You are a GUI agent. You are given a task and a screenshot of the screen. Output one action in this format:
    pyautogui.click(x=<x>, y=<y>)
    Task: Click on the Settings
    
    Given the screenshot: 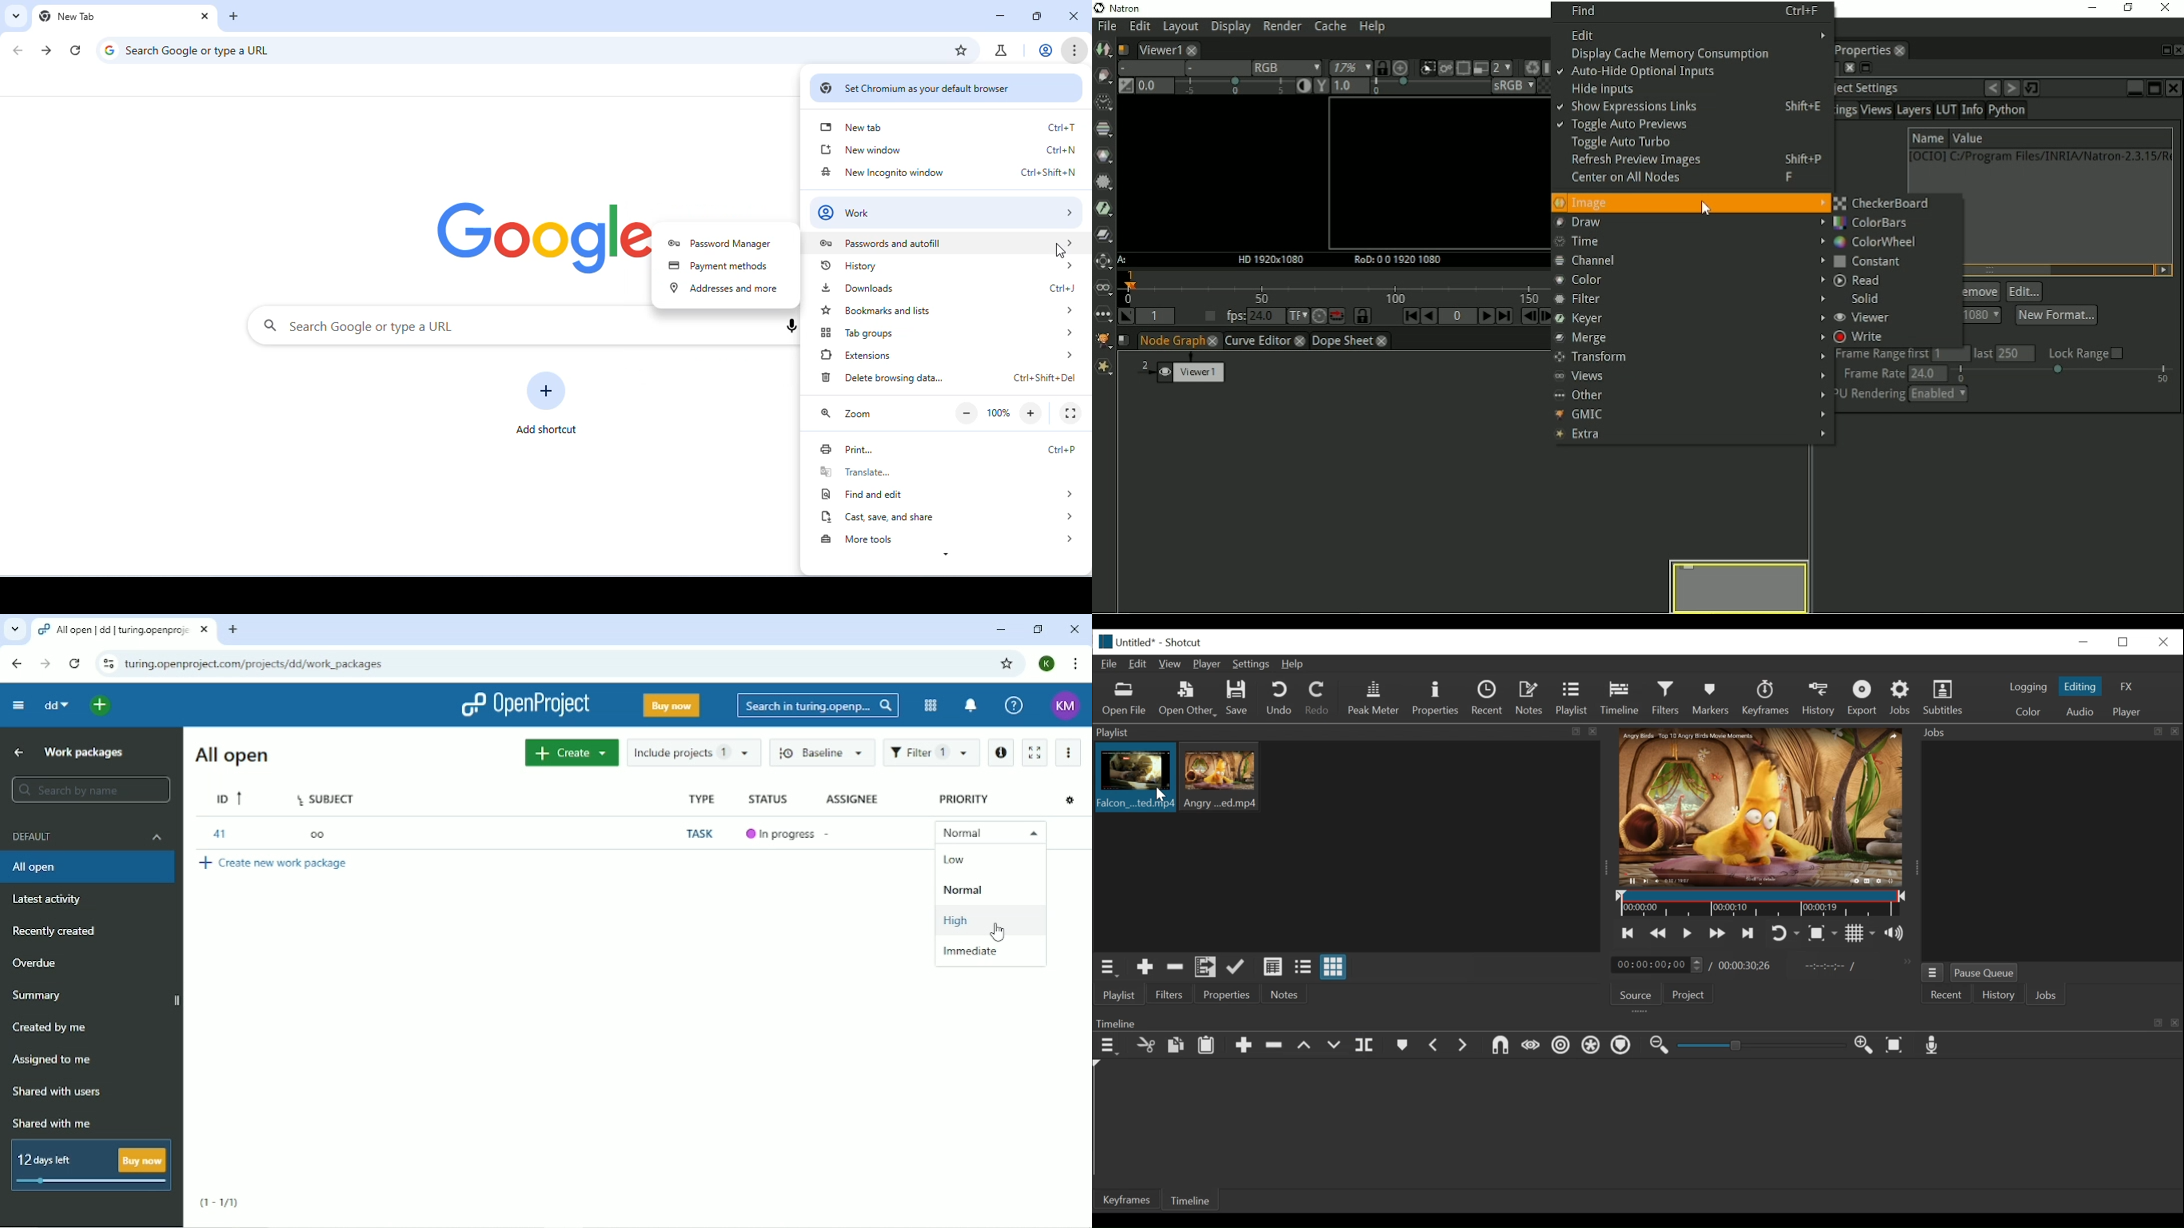 What is the action you would take?
    pyautogui.click(x=1253, y=666)
    